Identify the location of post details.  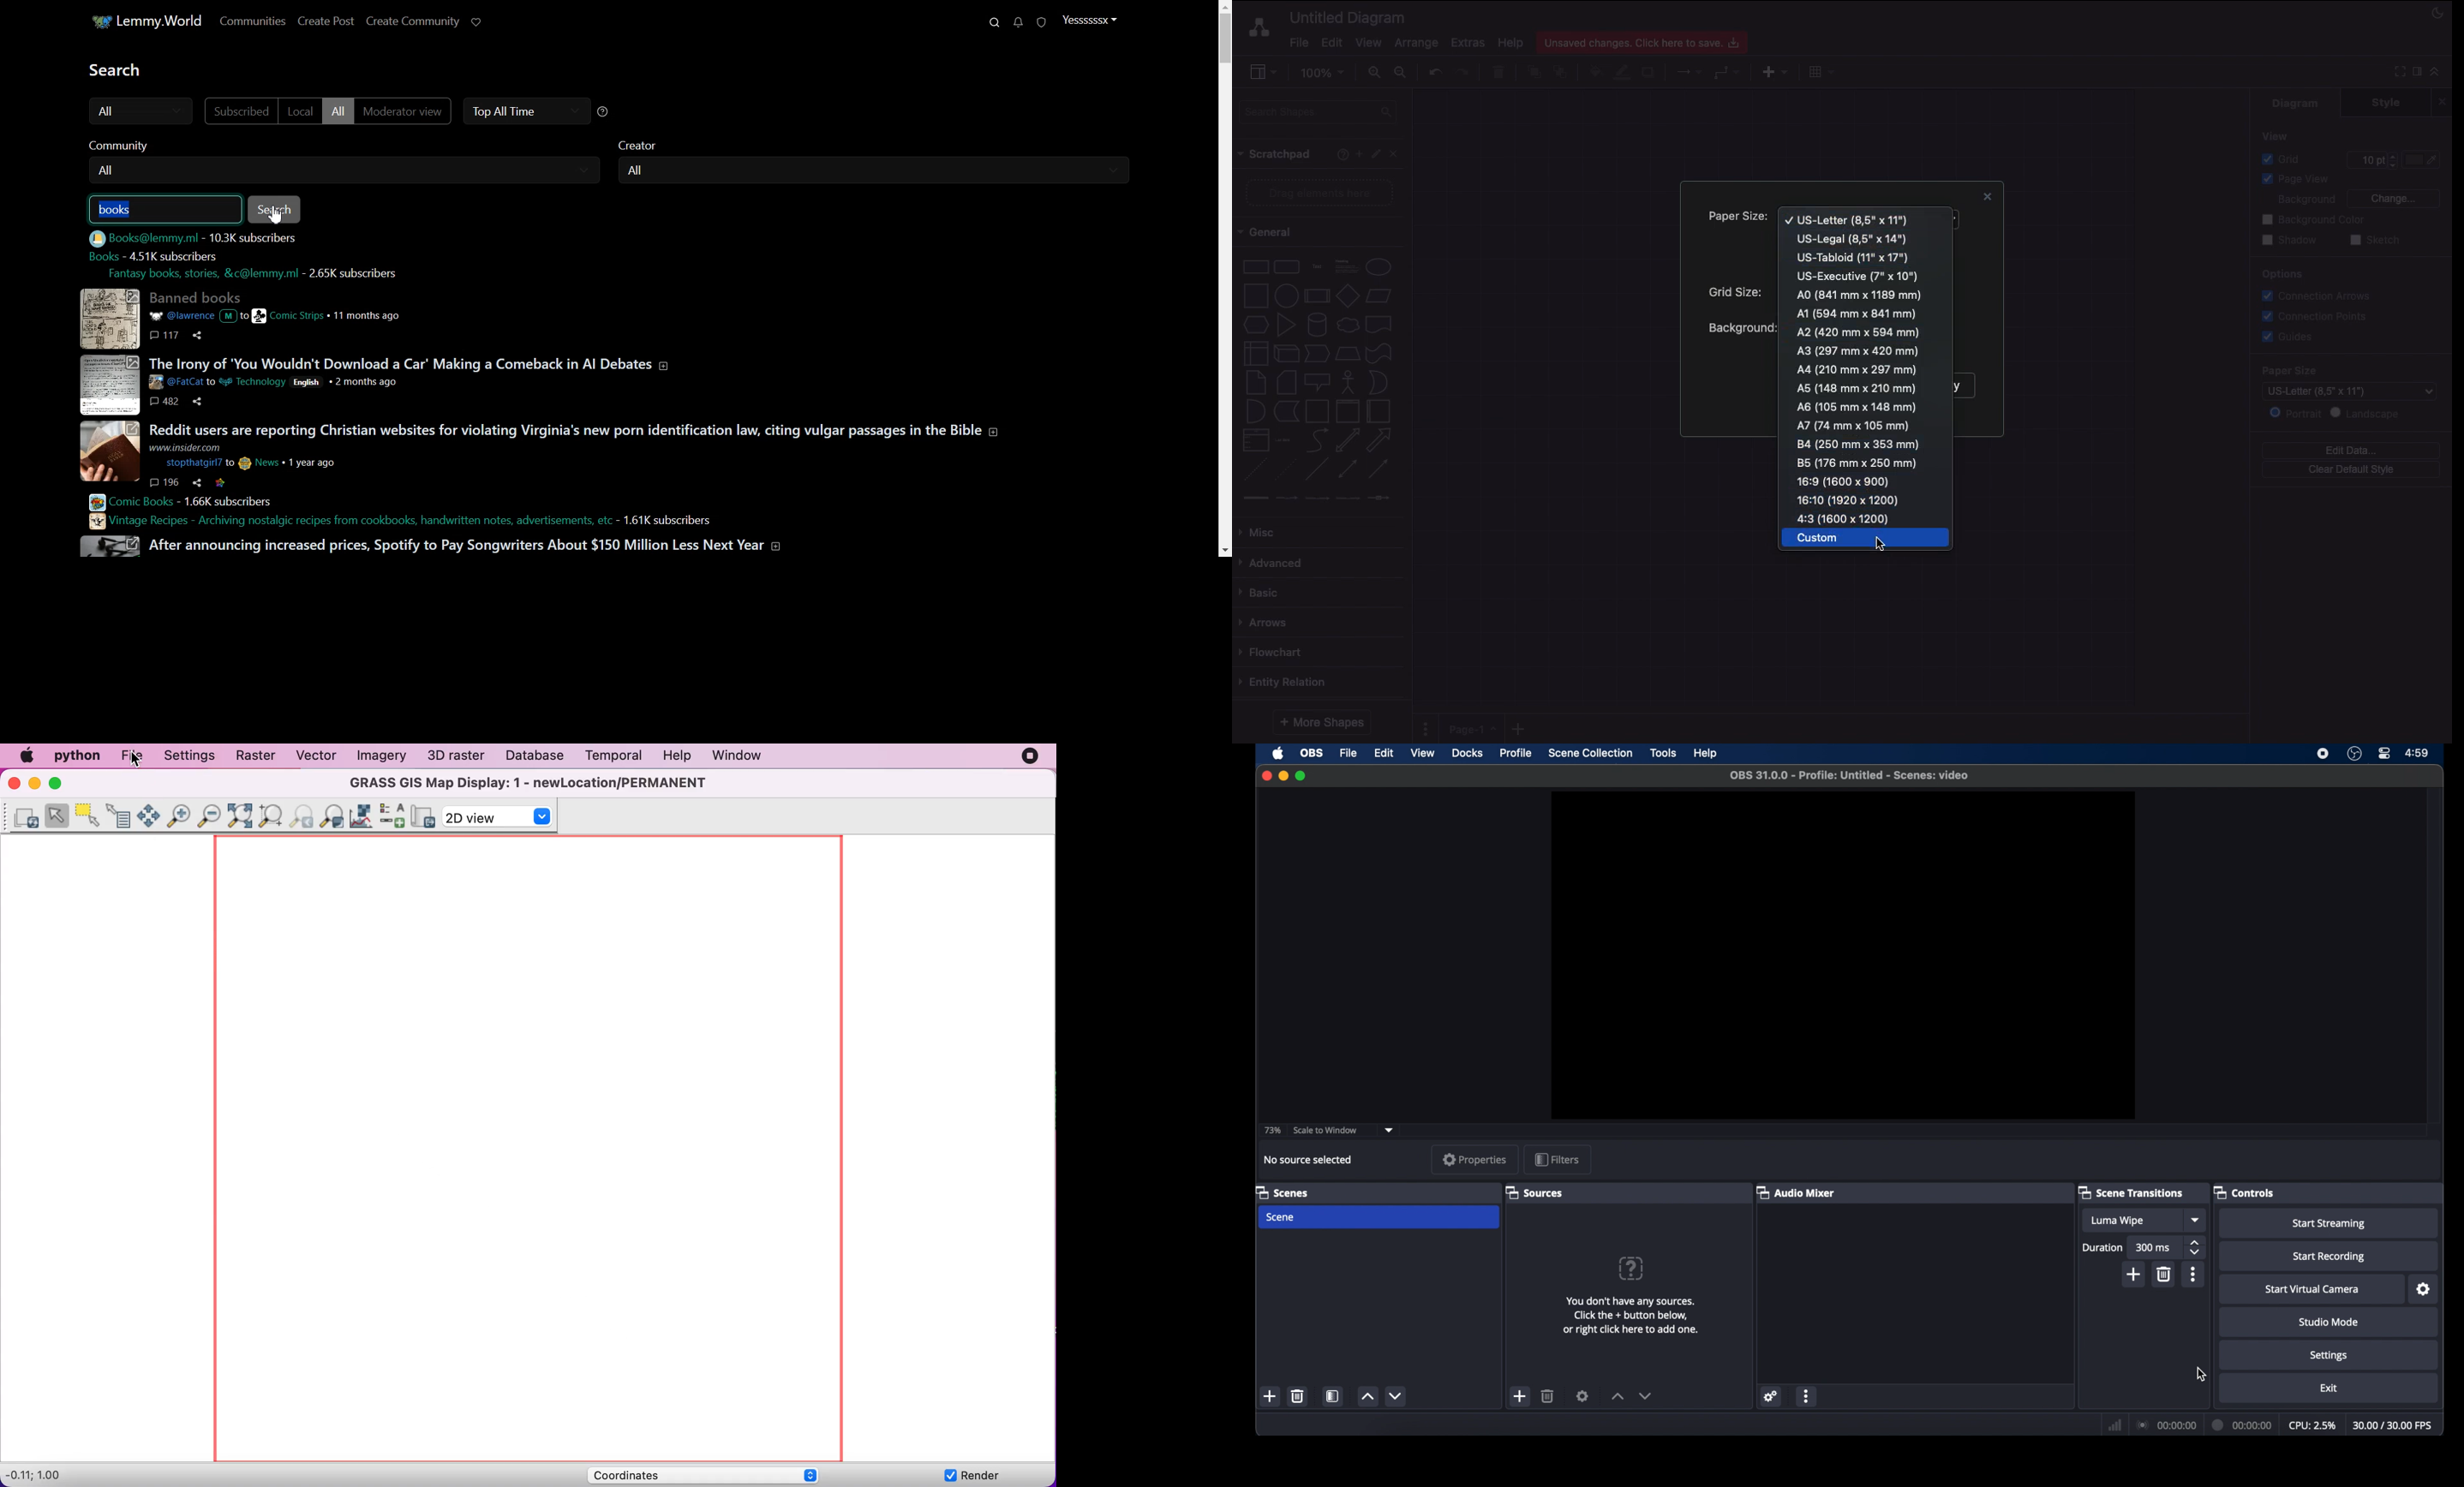
(271, 381).